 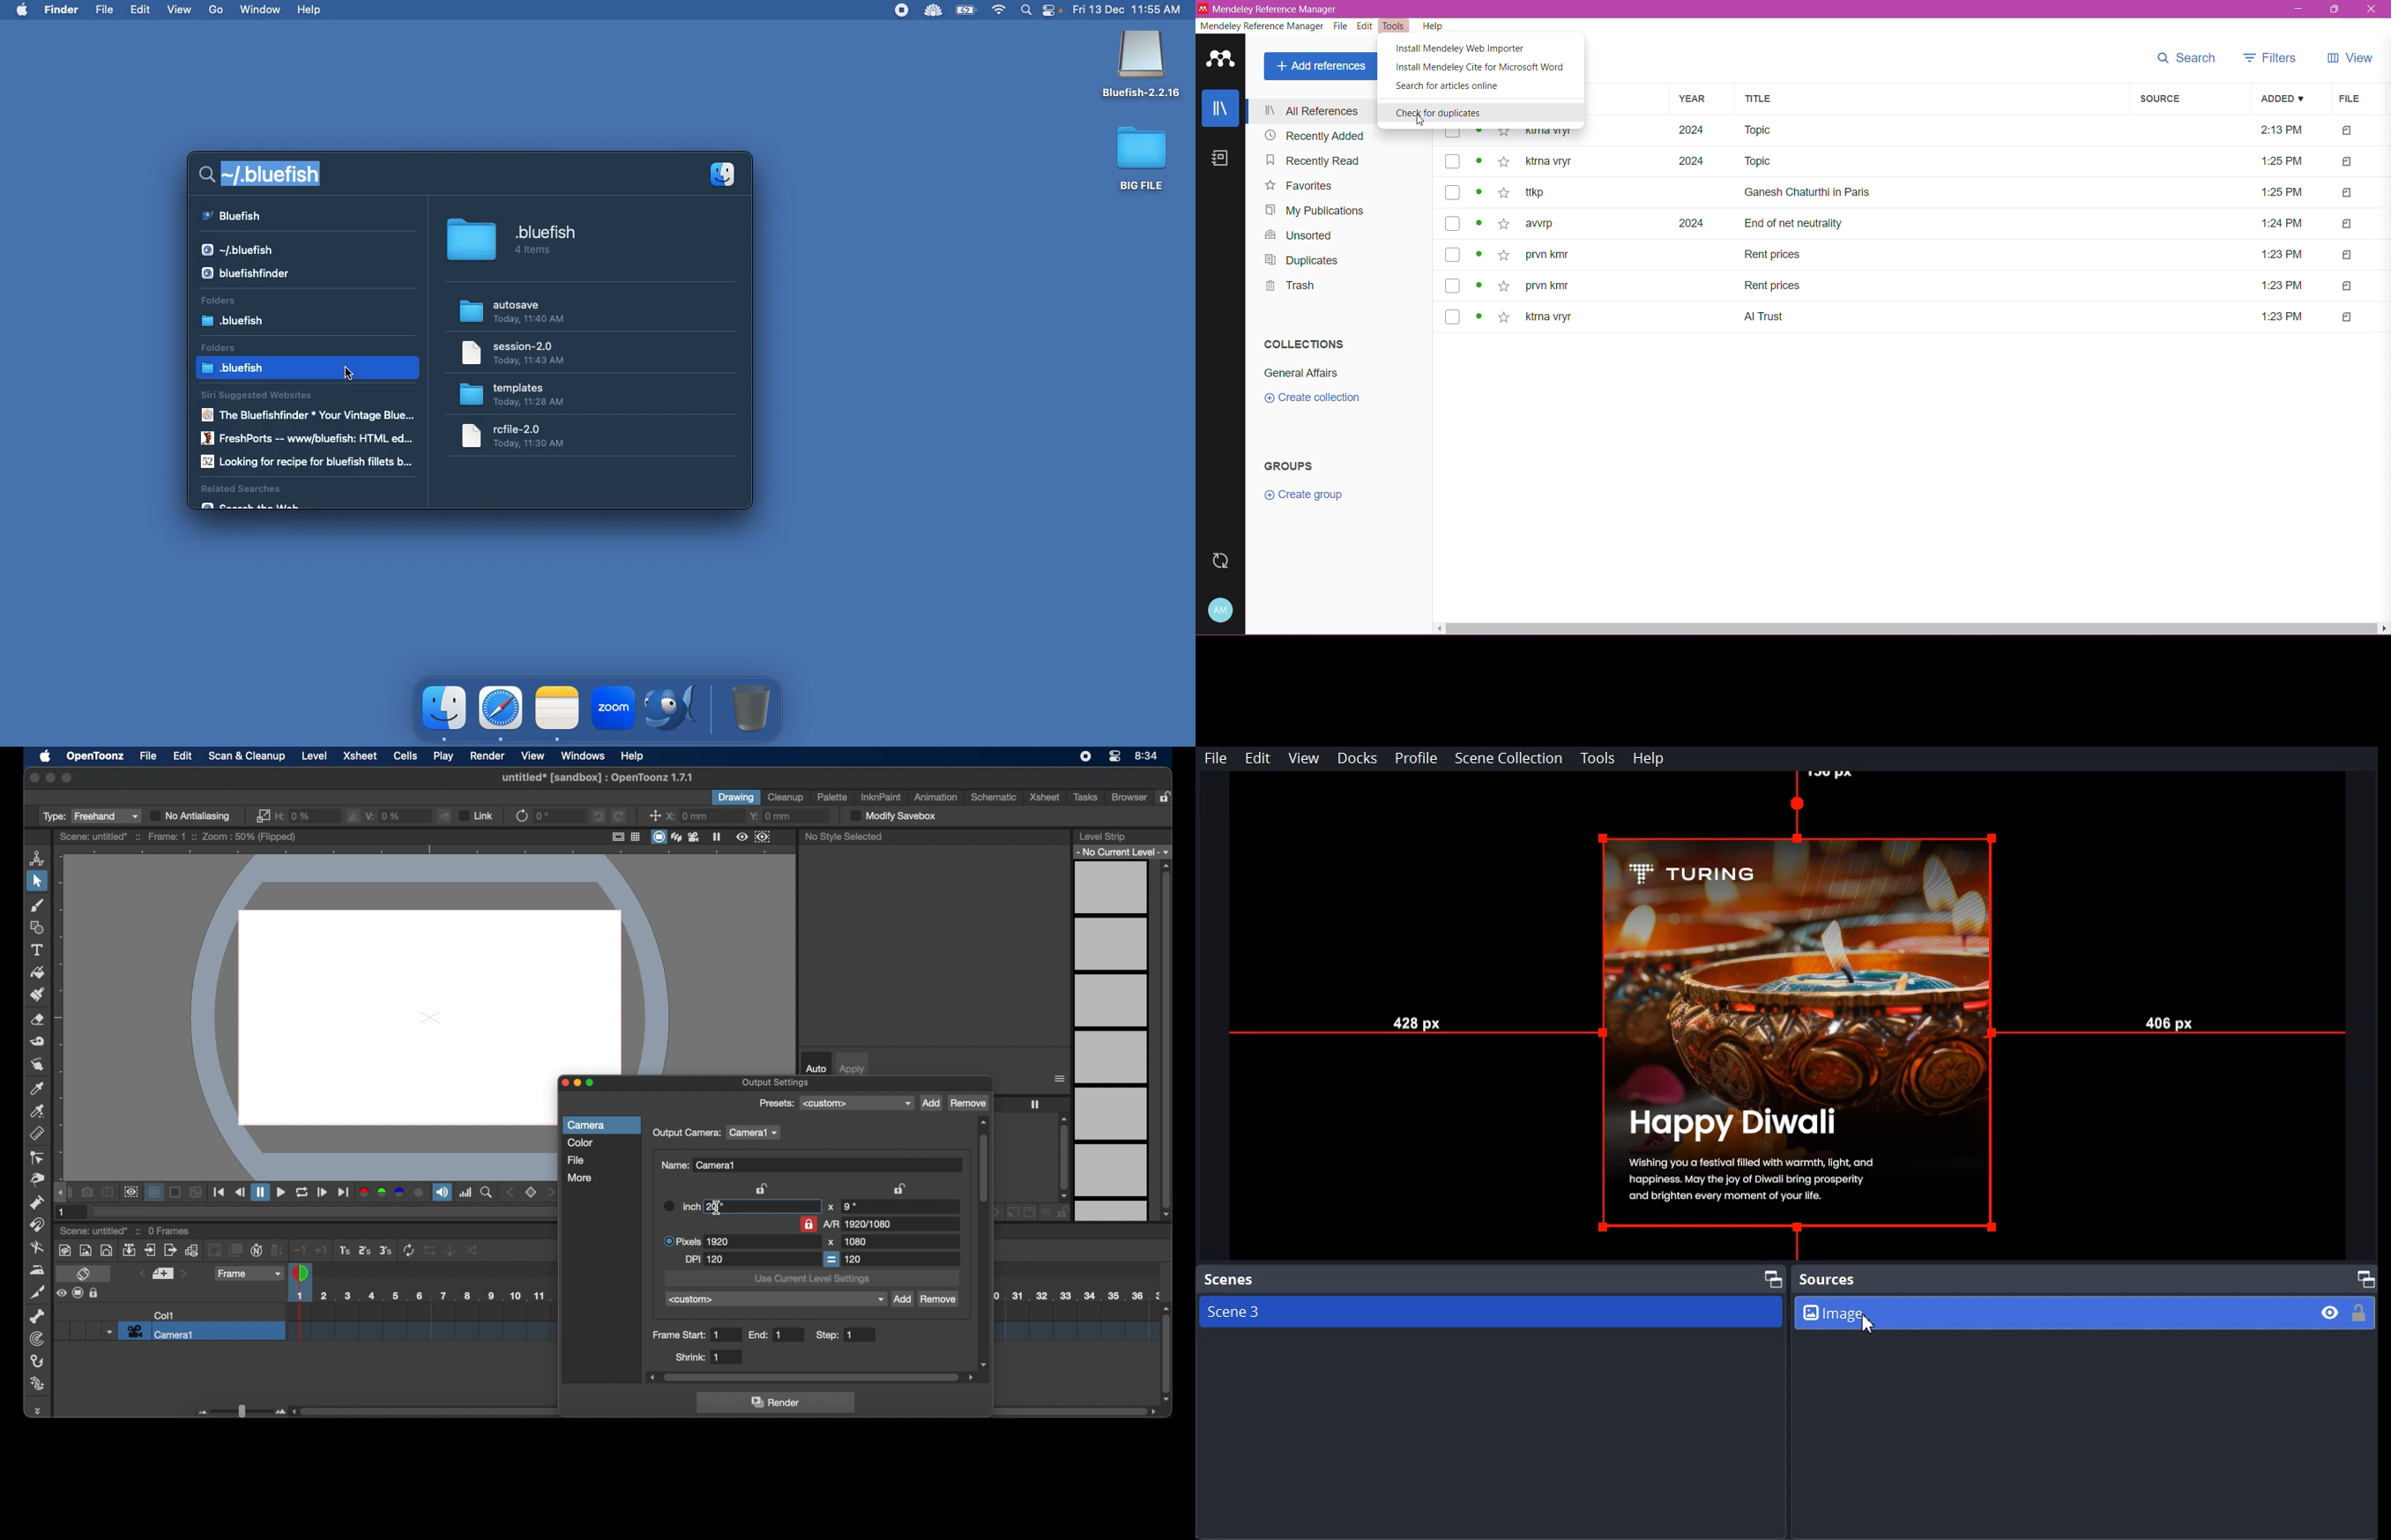 I want to click on Search, so click(x=1027, y=12).